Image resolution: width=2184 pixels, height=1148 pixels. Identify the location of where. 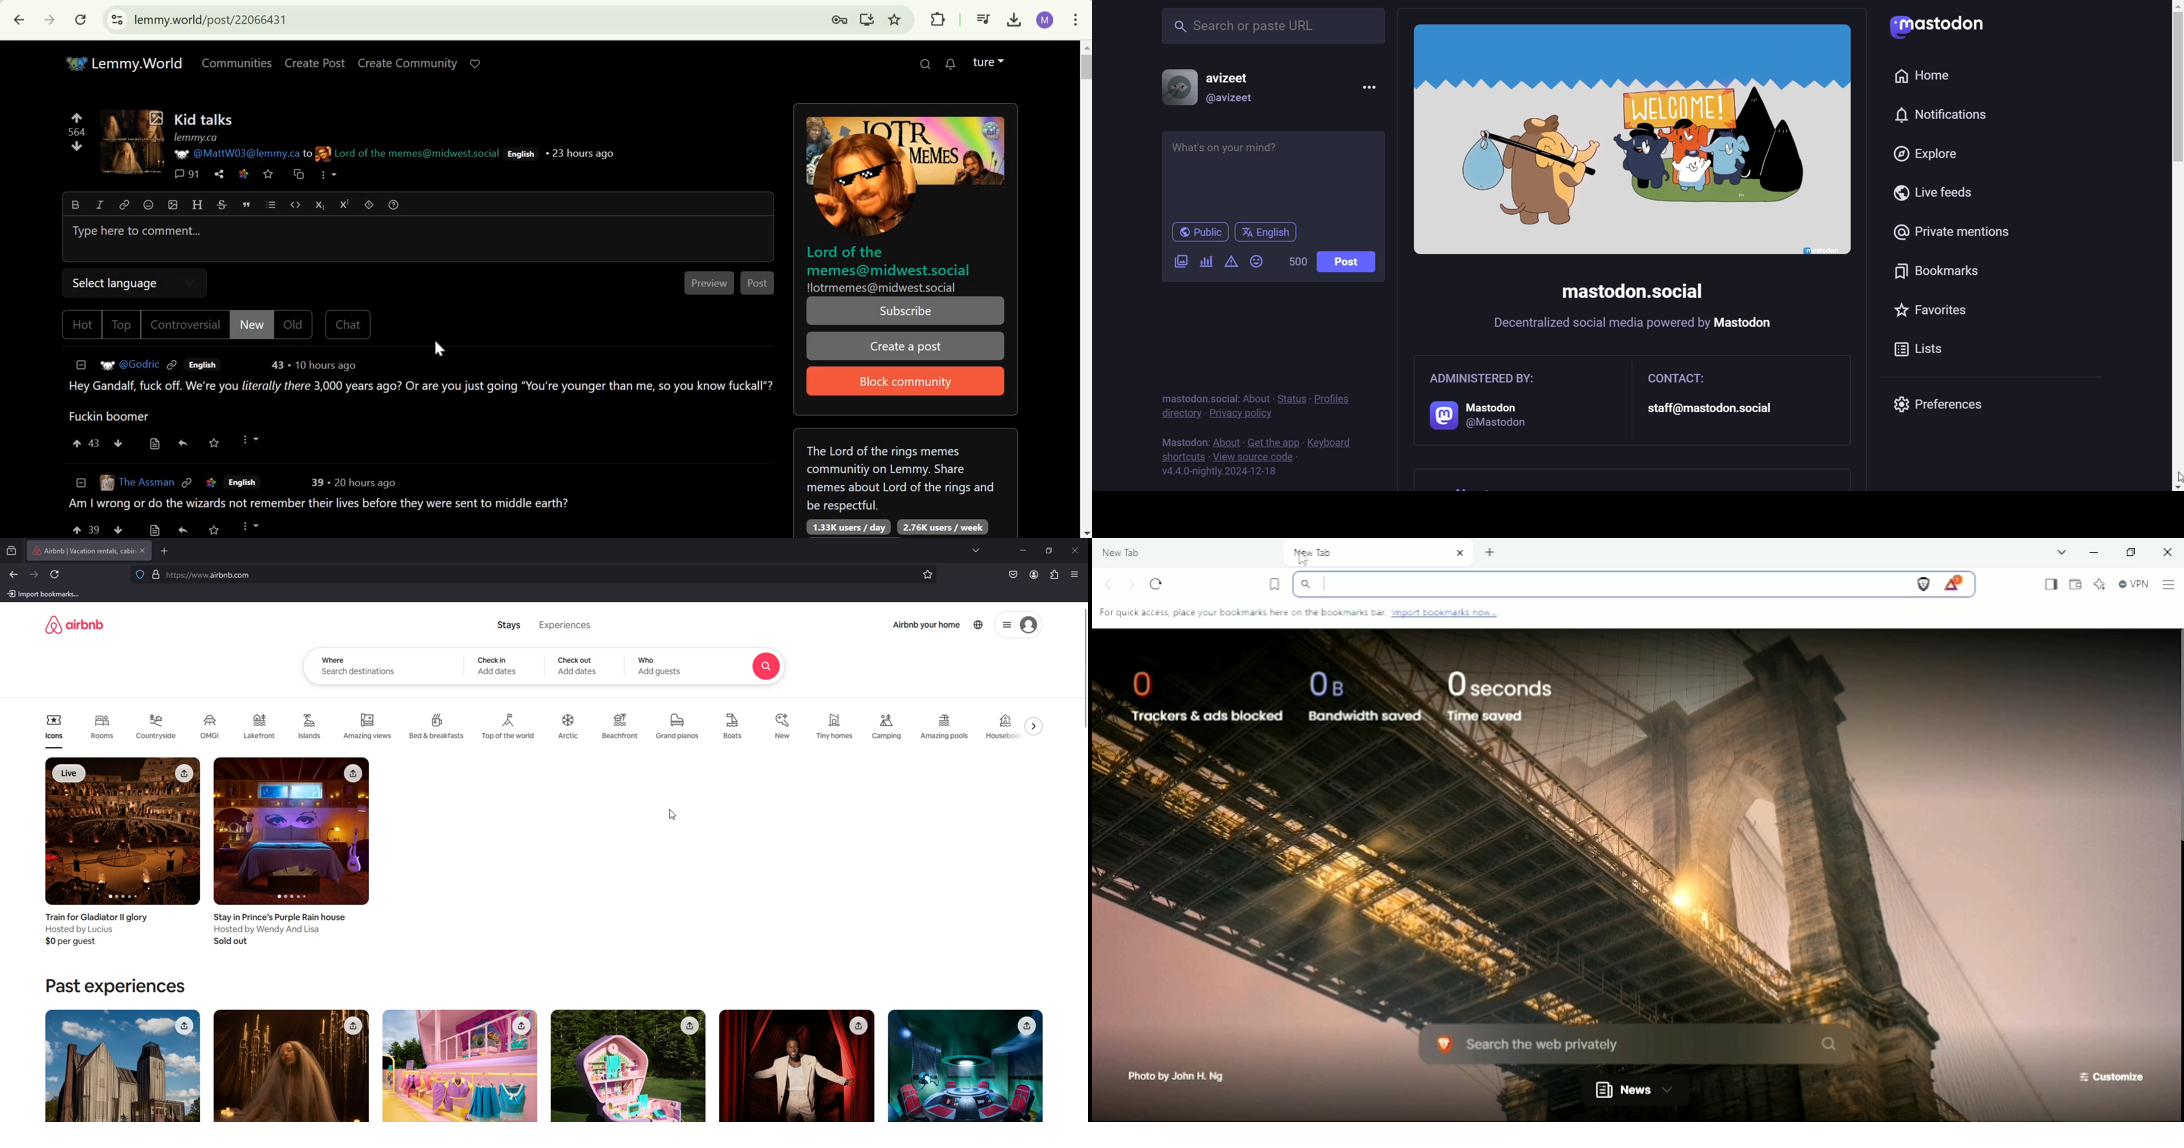
(333, 660).